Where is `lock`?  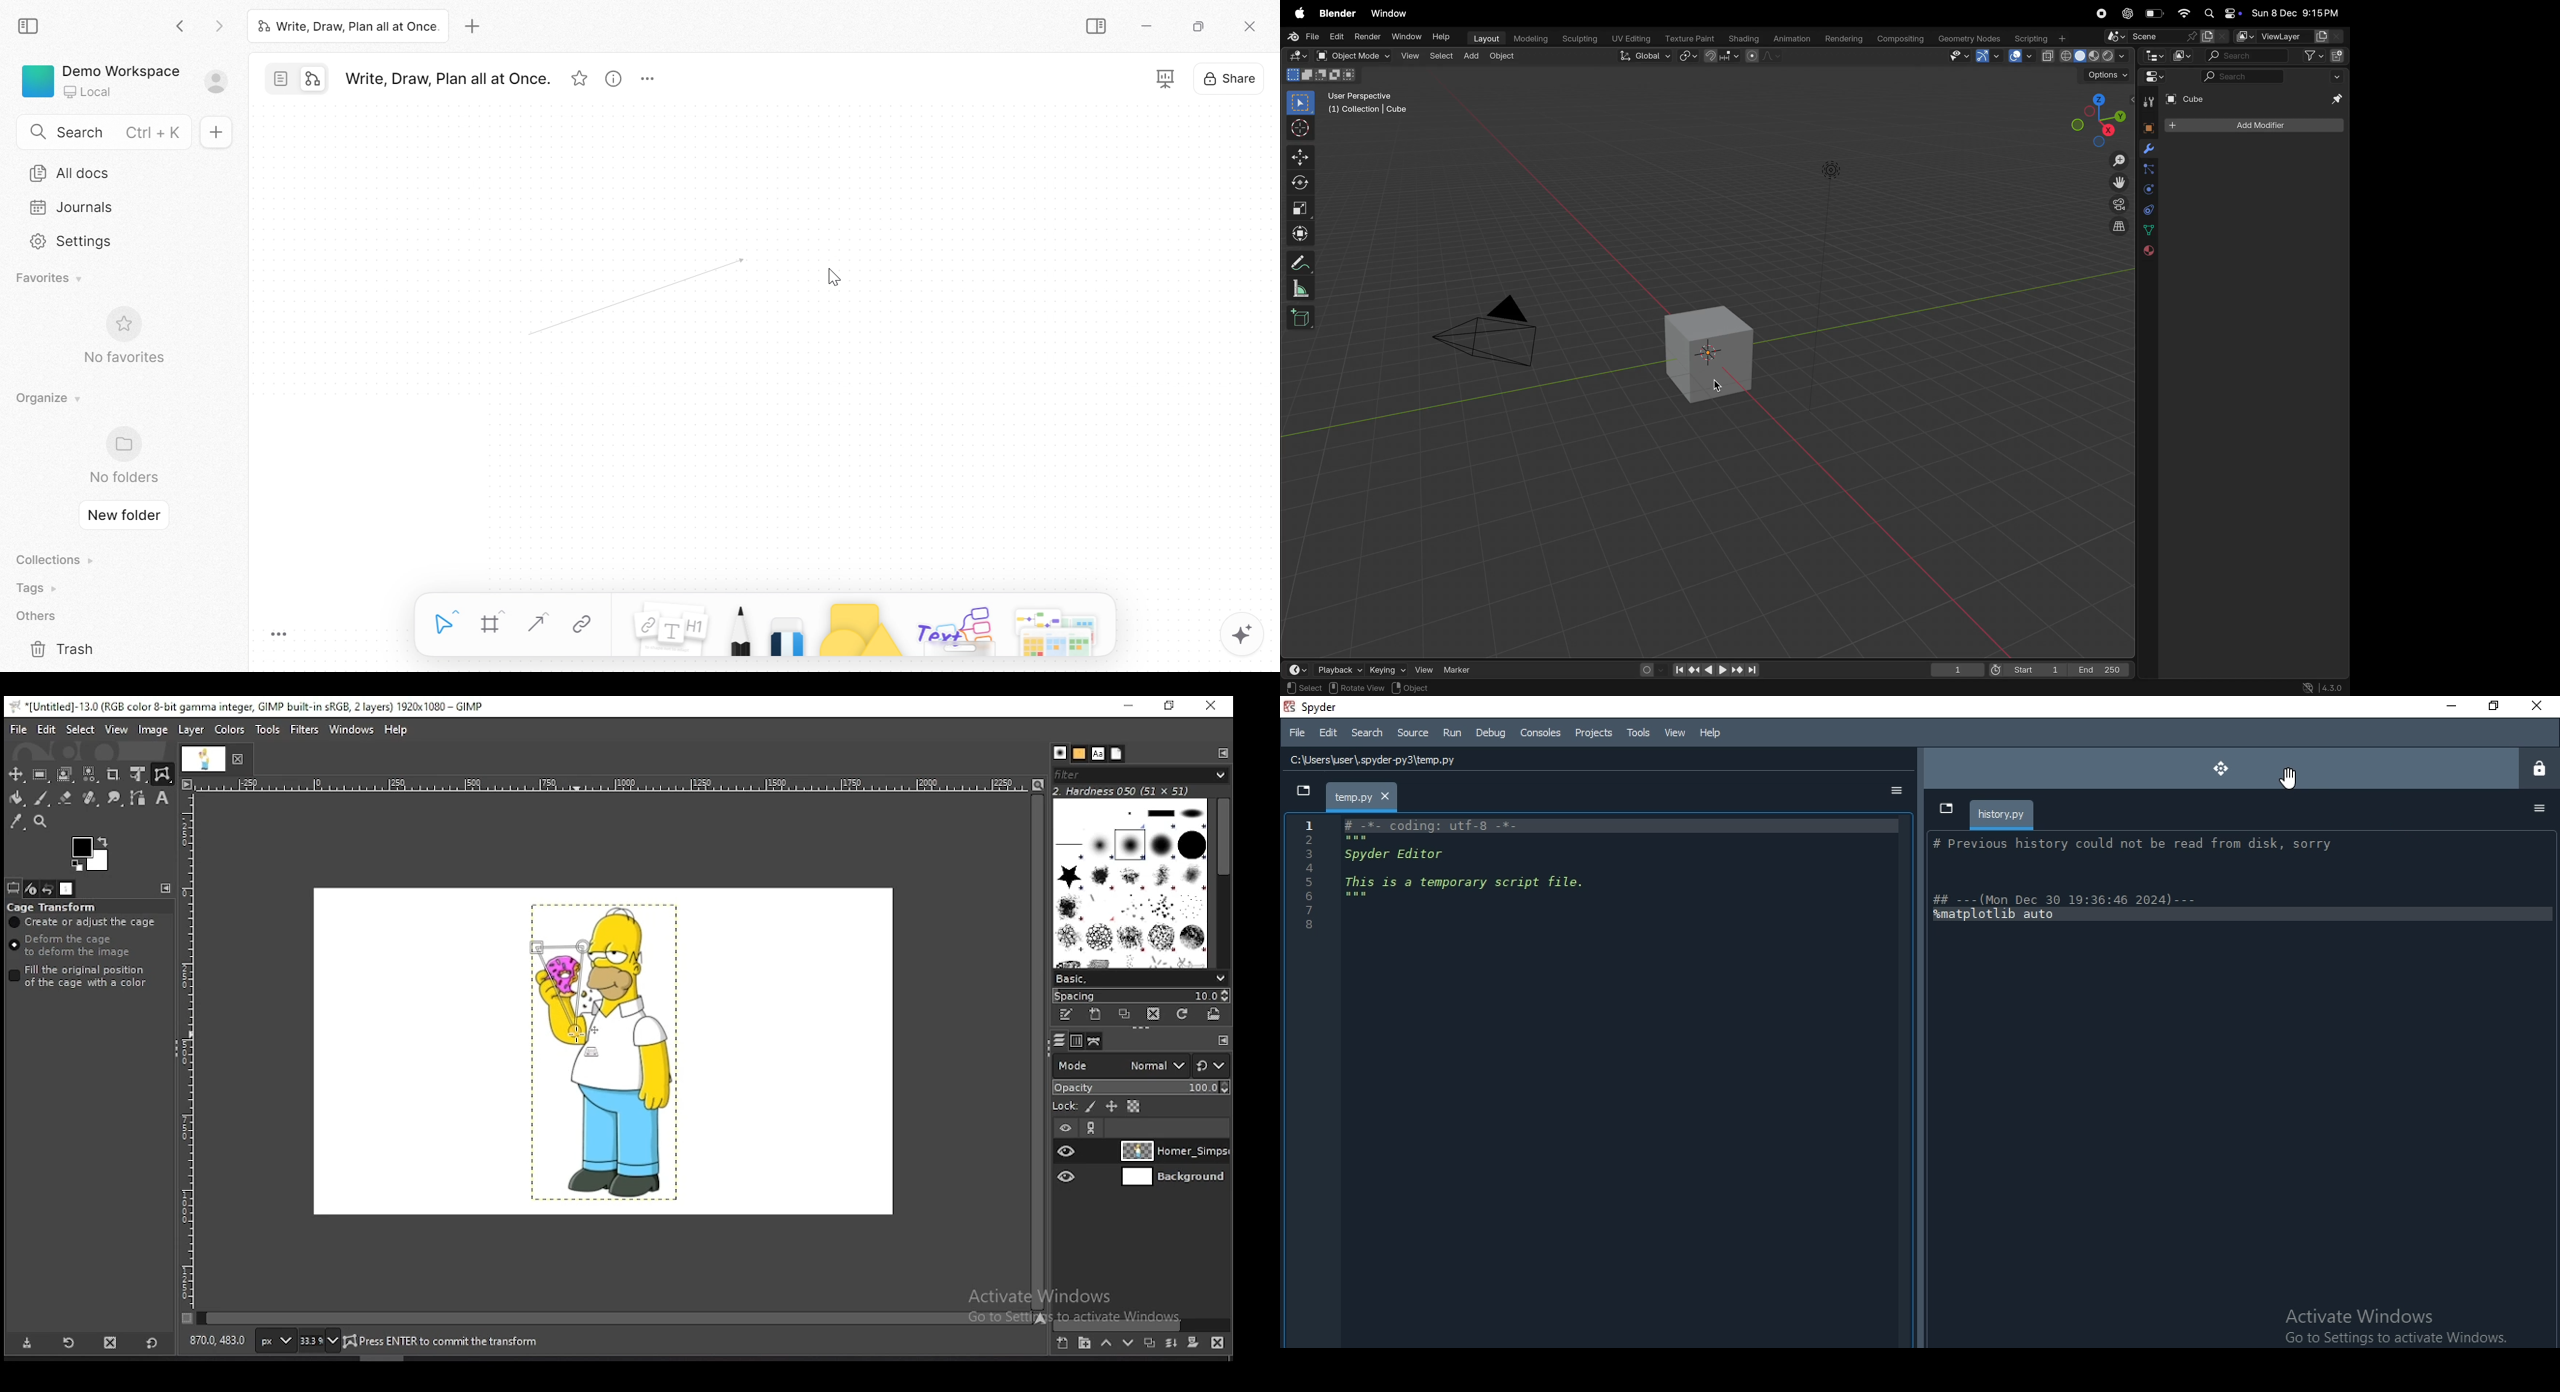 lock is located at coordinates (2540, 767).